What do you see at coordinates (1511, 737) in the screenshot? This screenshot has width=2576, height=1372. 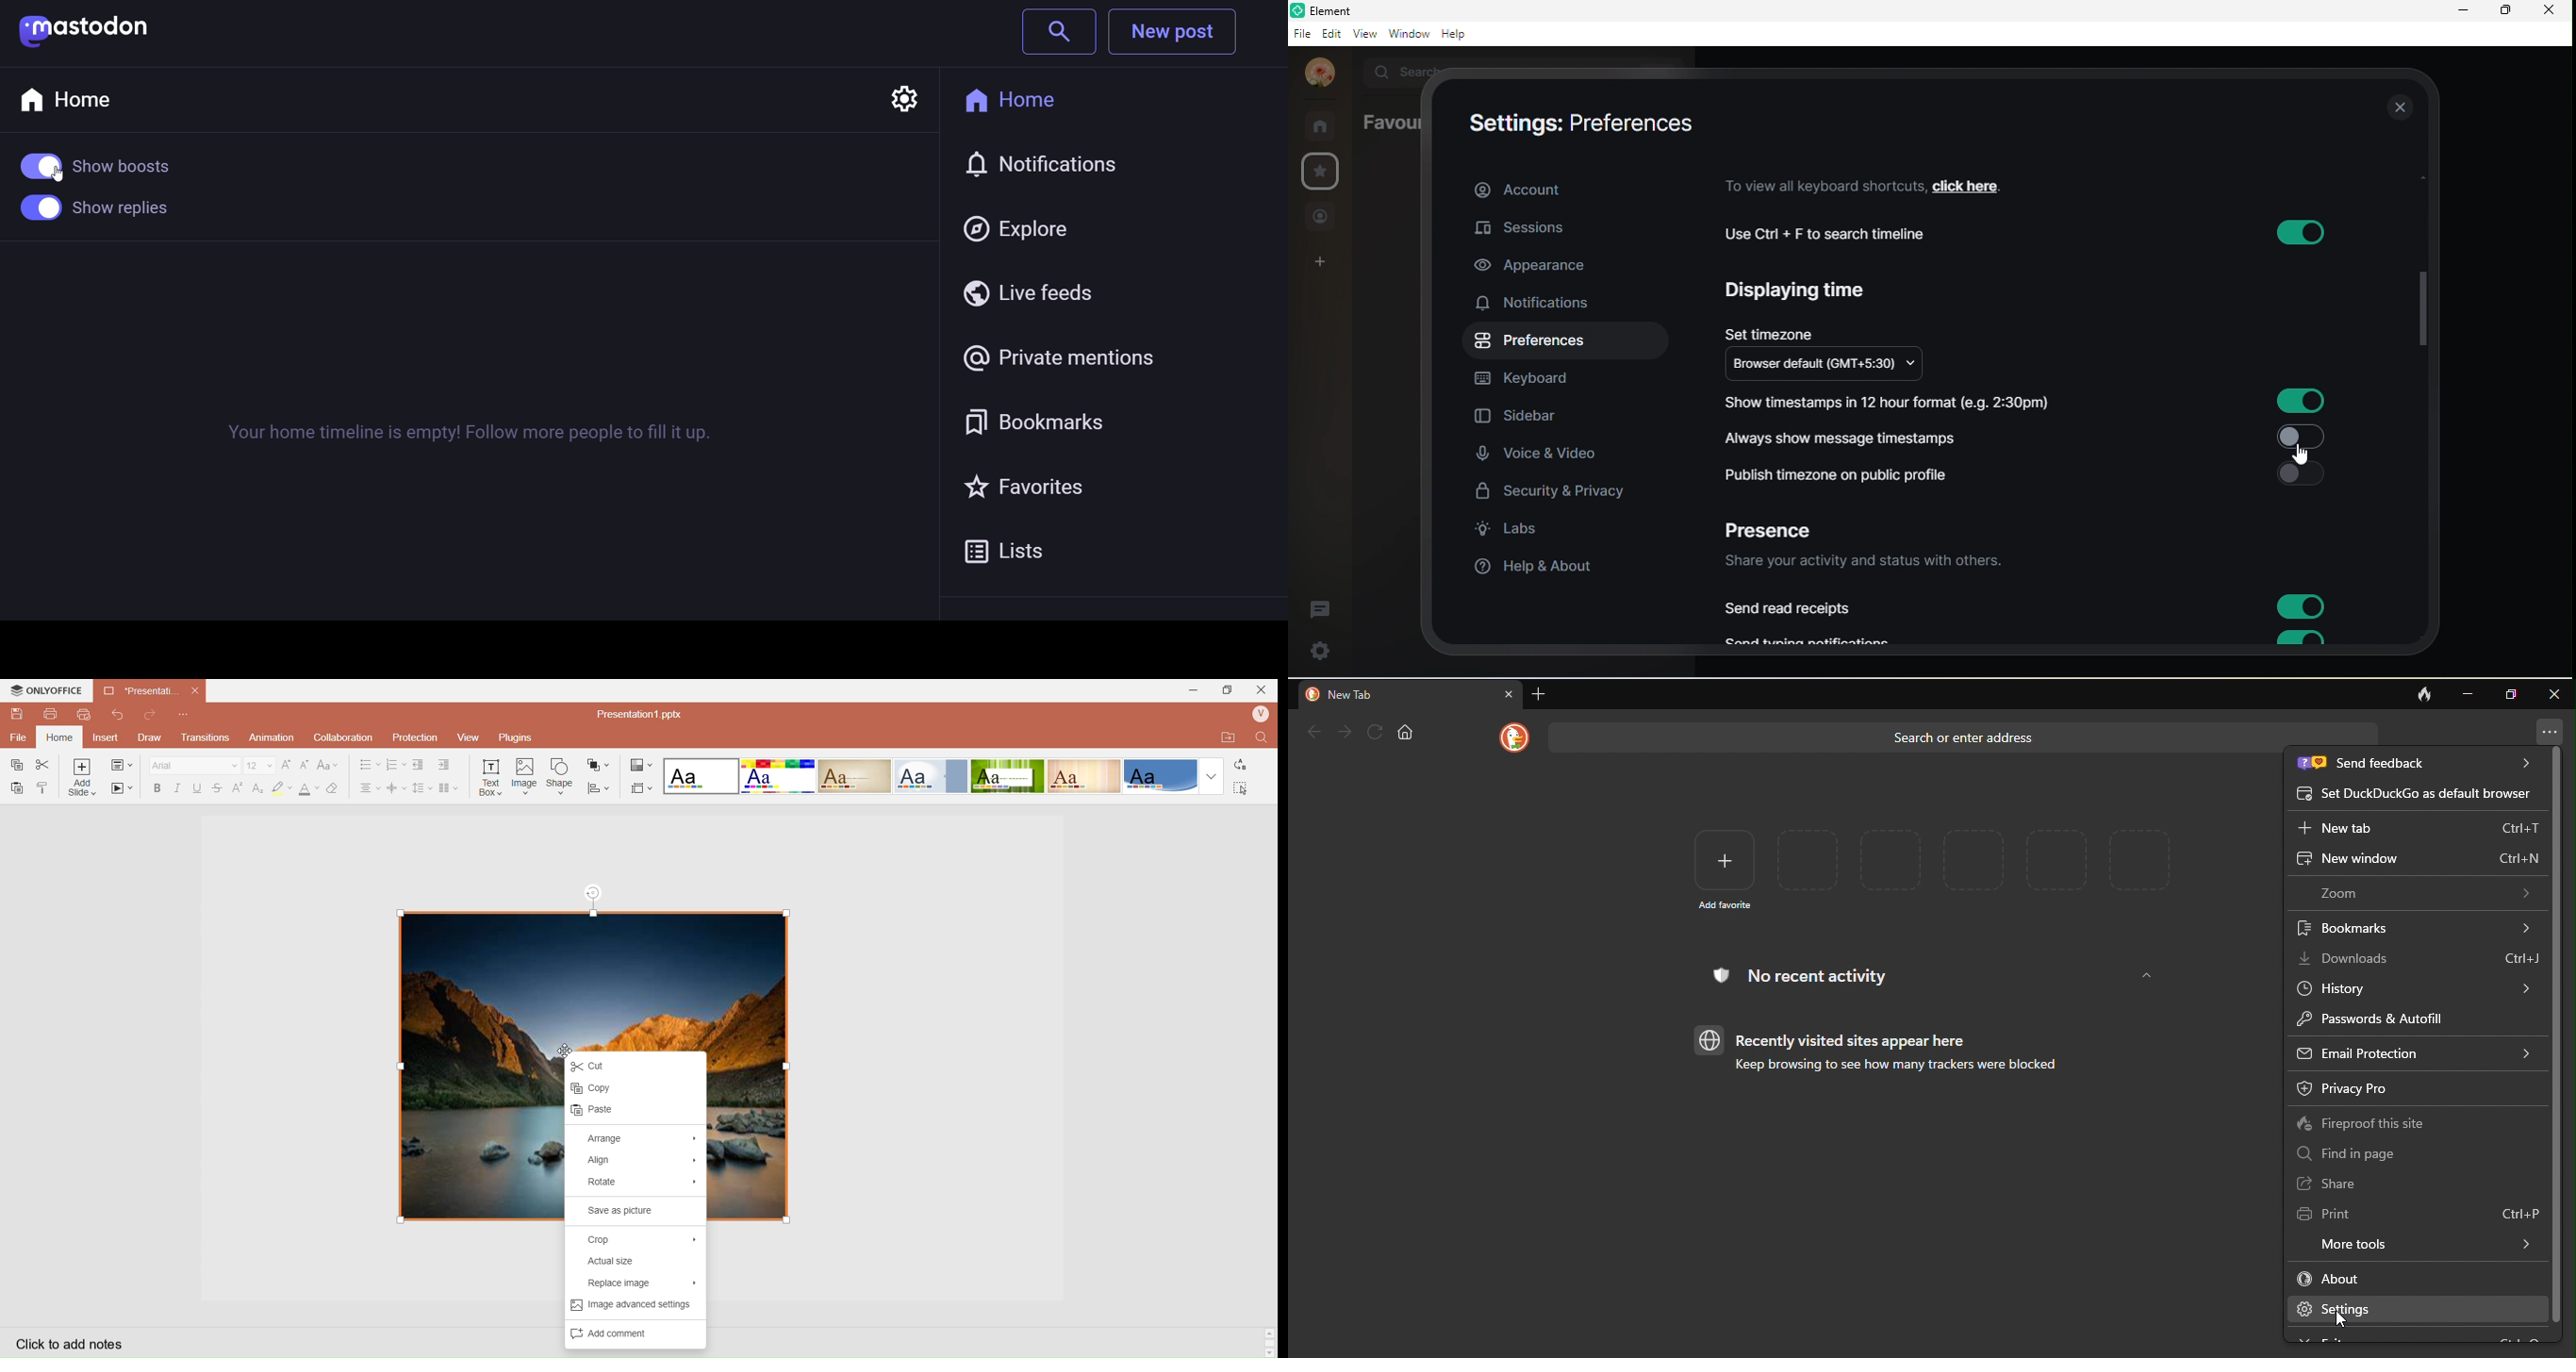 I see `duckduck go logo` at bounding box center [1511, 737].